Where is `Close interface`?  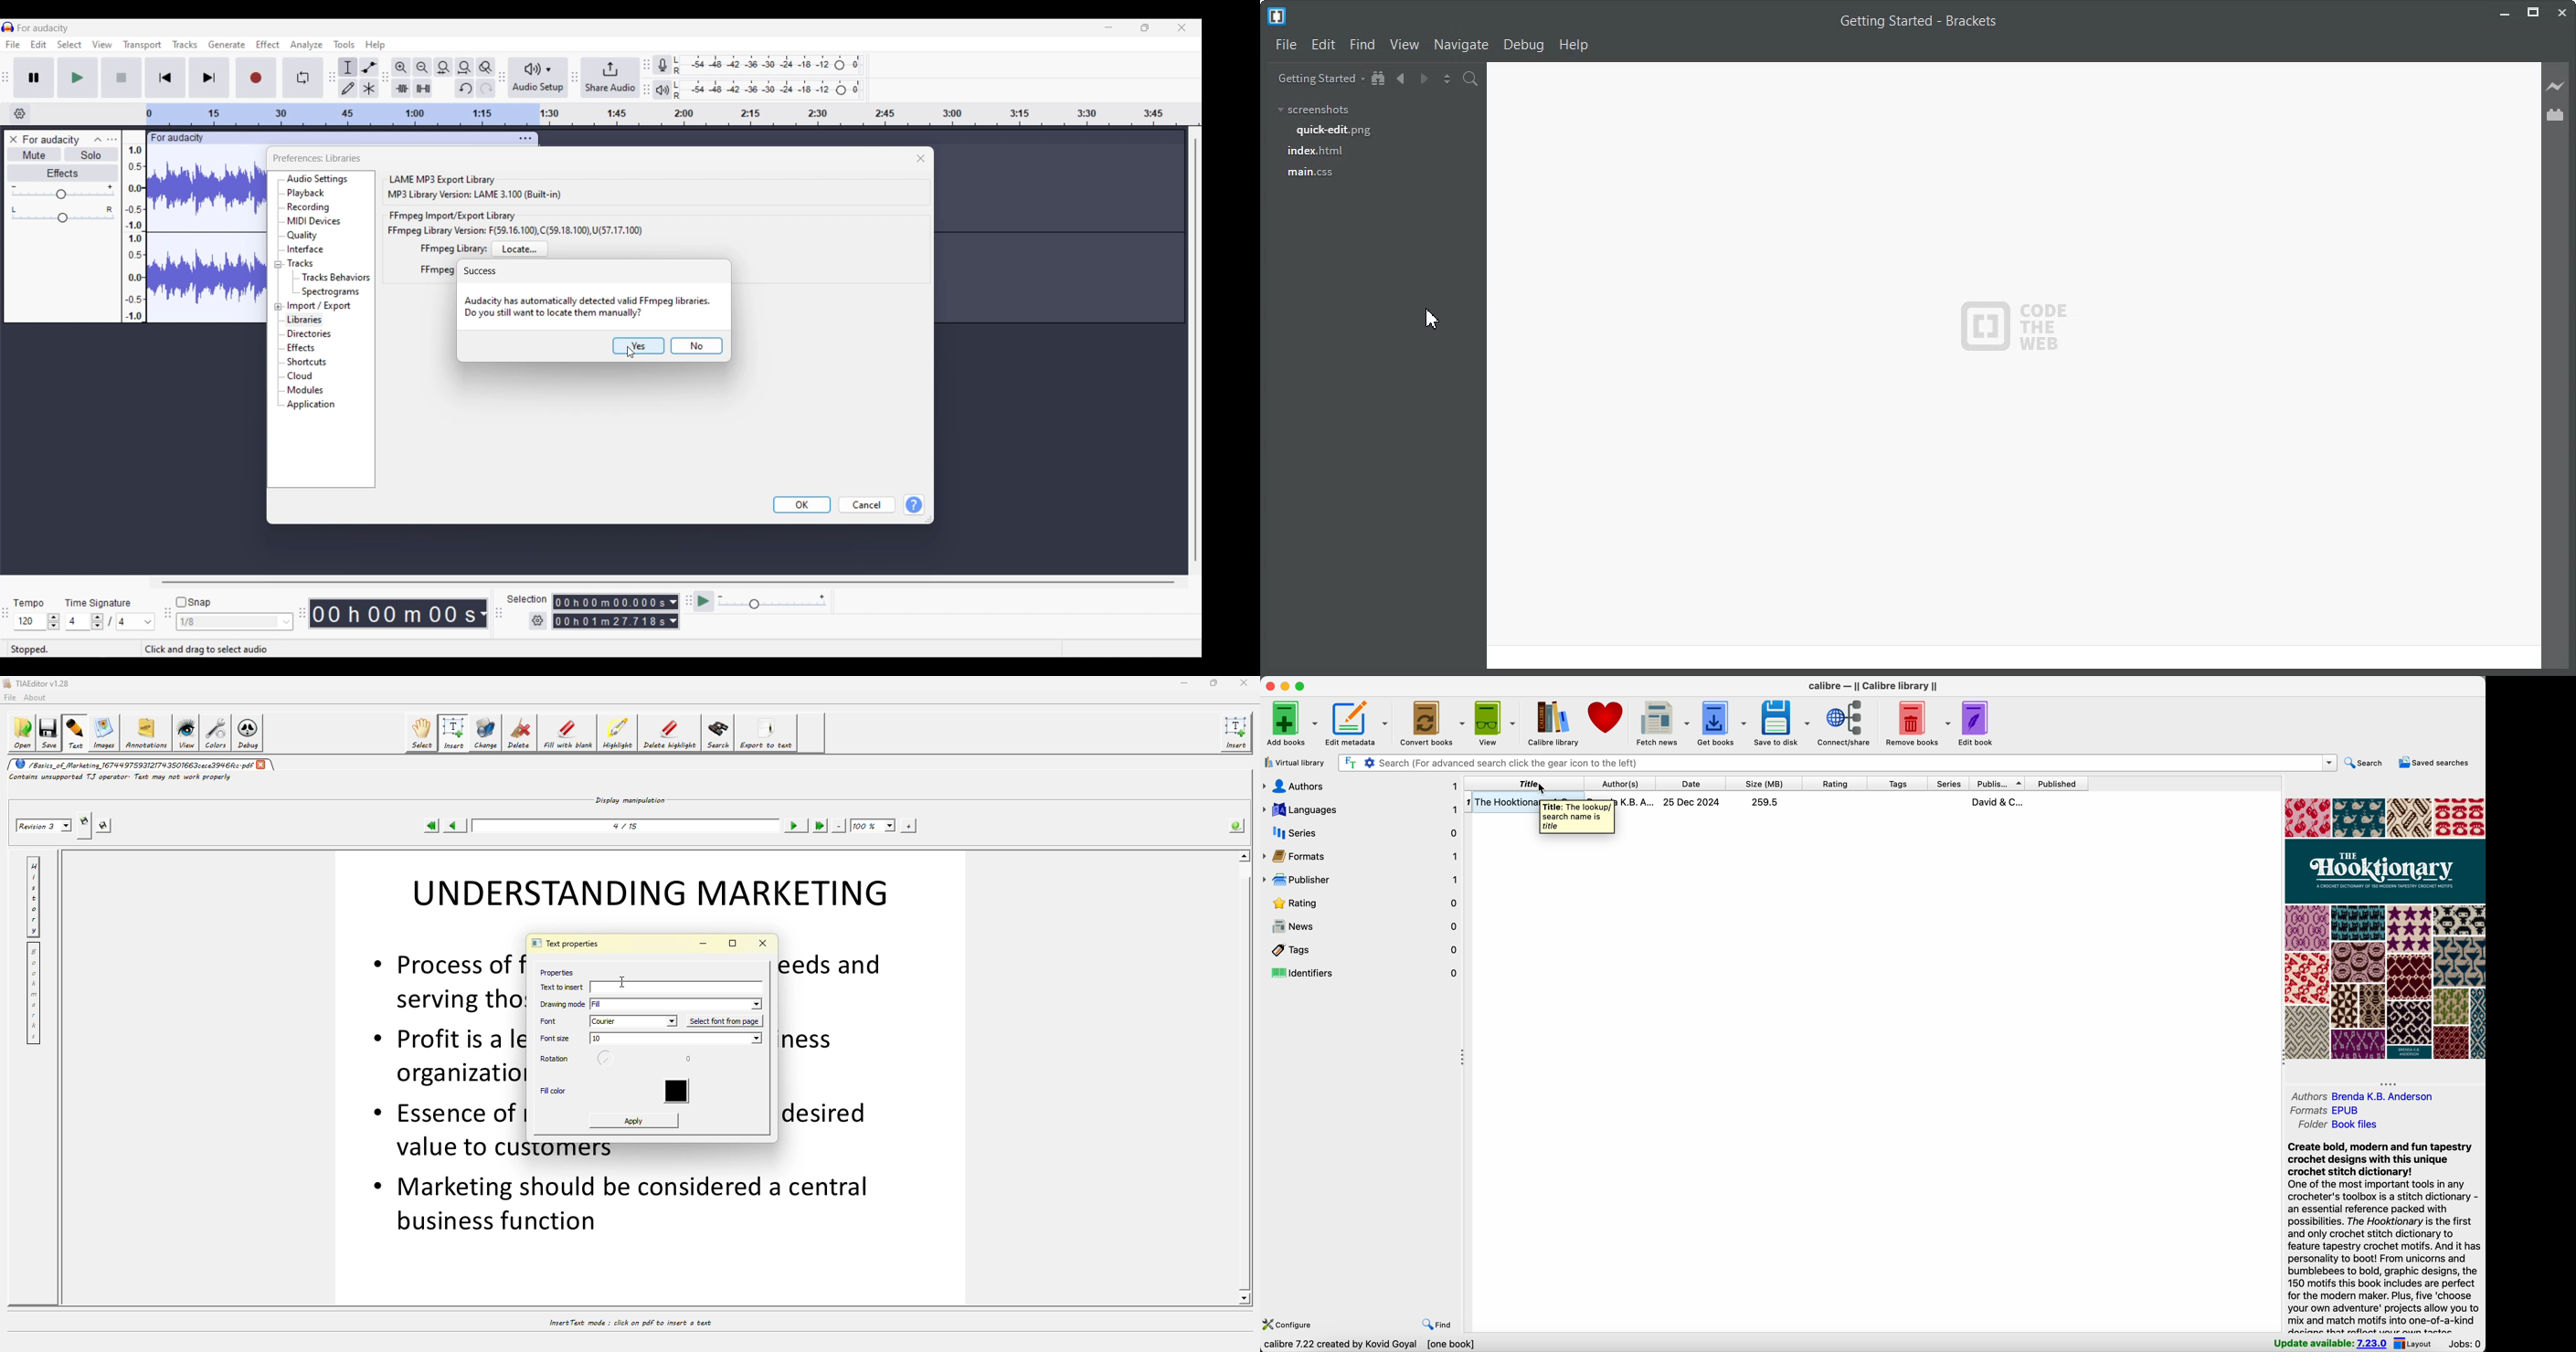 Close interface is located at coordinates (1183, 28).